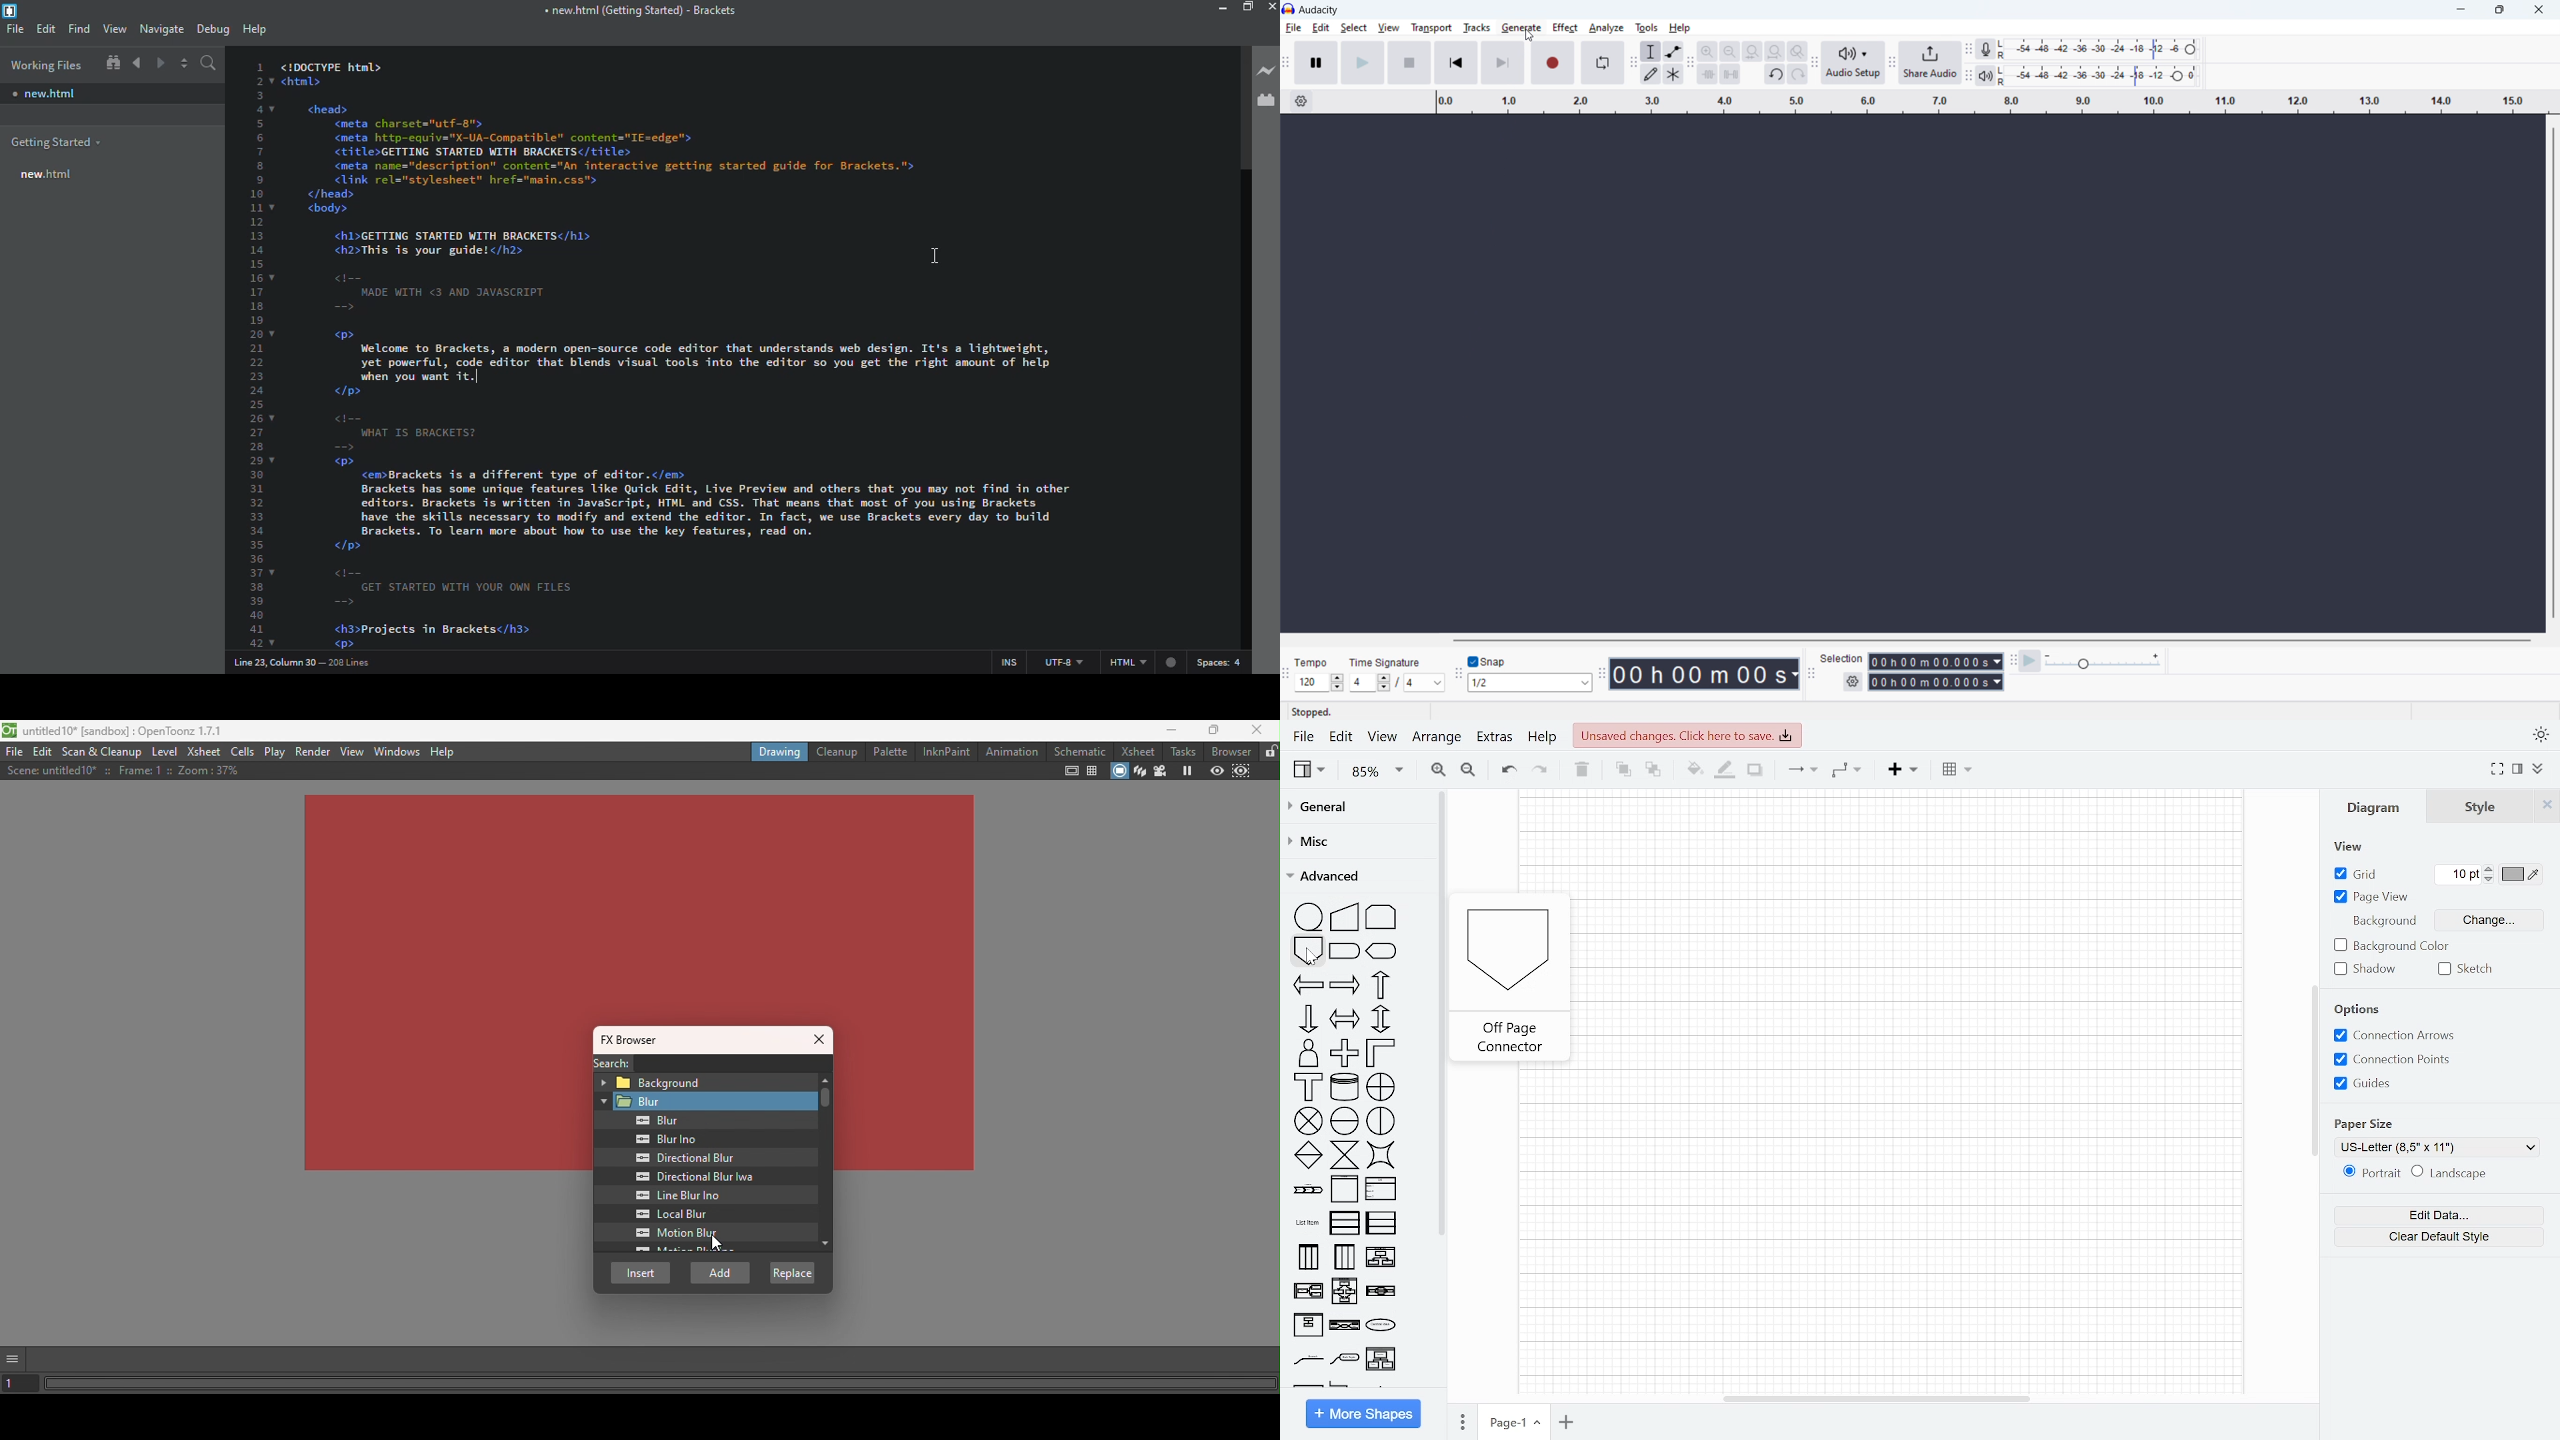 This screenshot has height=1456, width=2576. What do you see at coordinates (1344, 1191) in the screenshot?
I see `container` at bounding box center [1344, 1191].